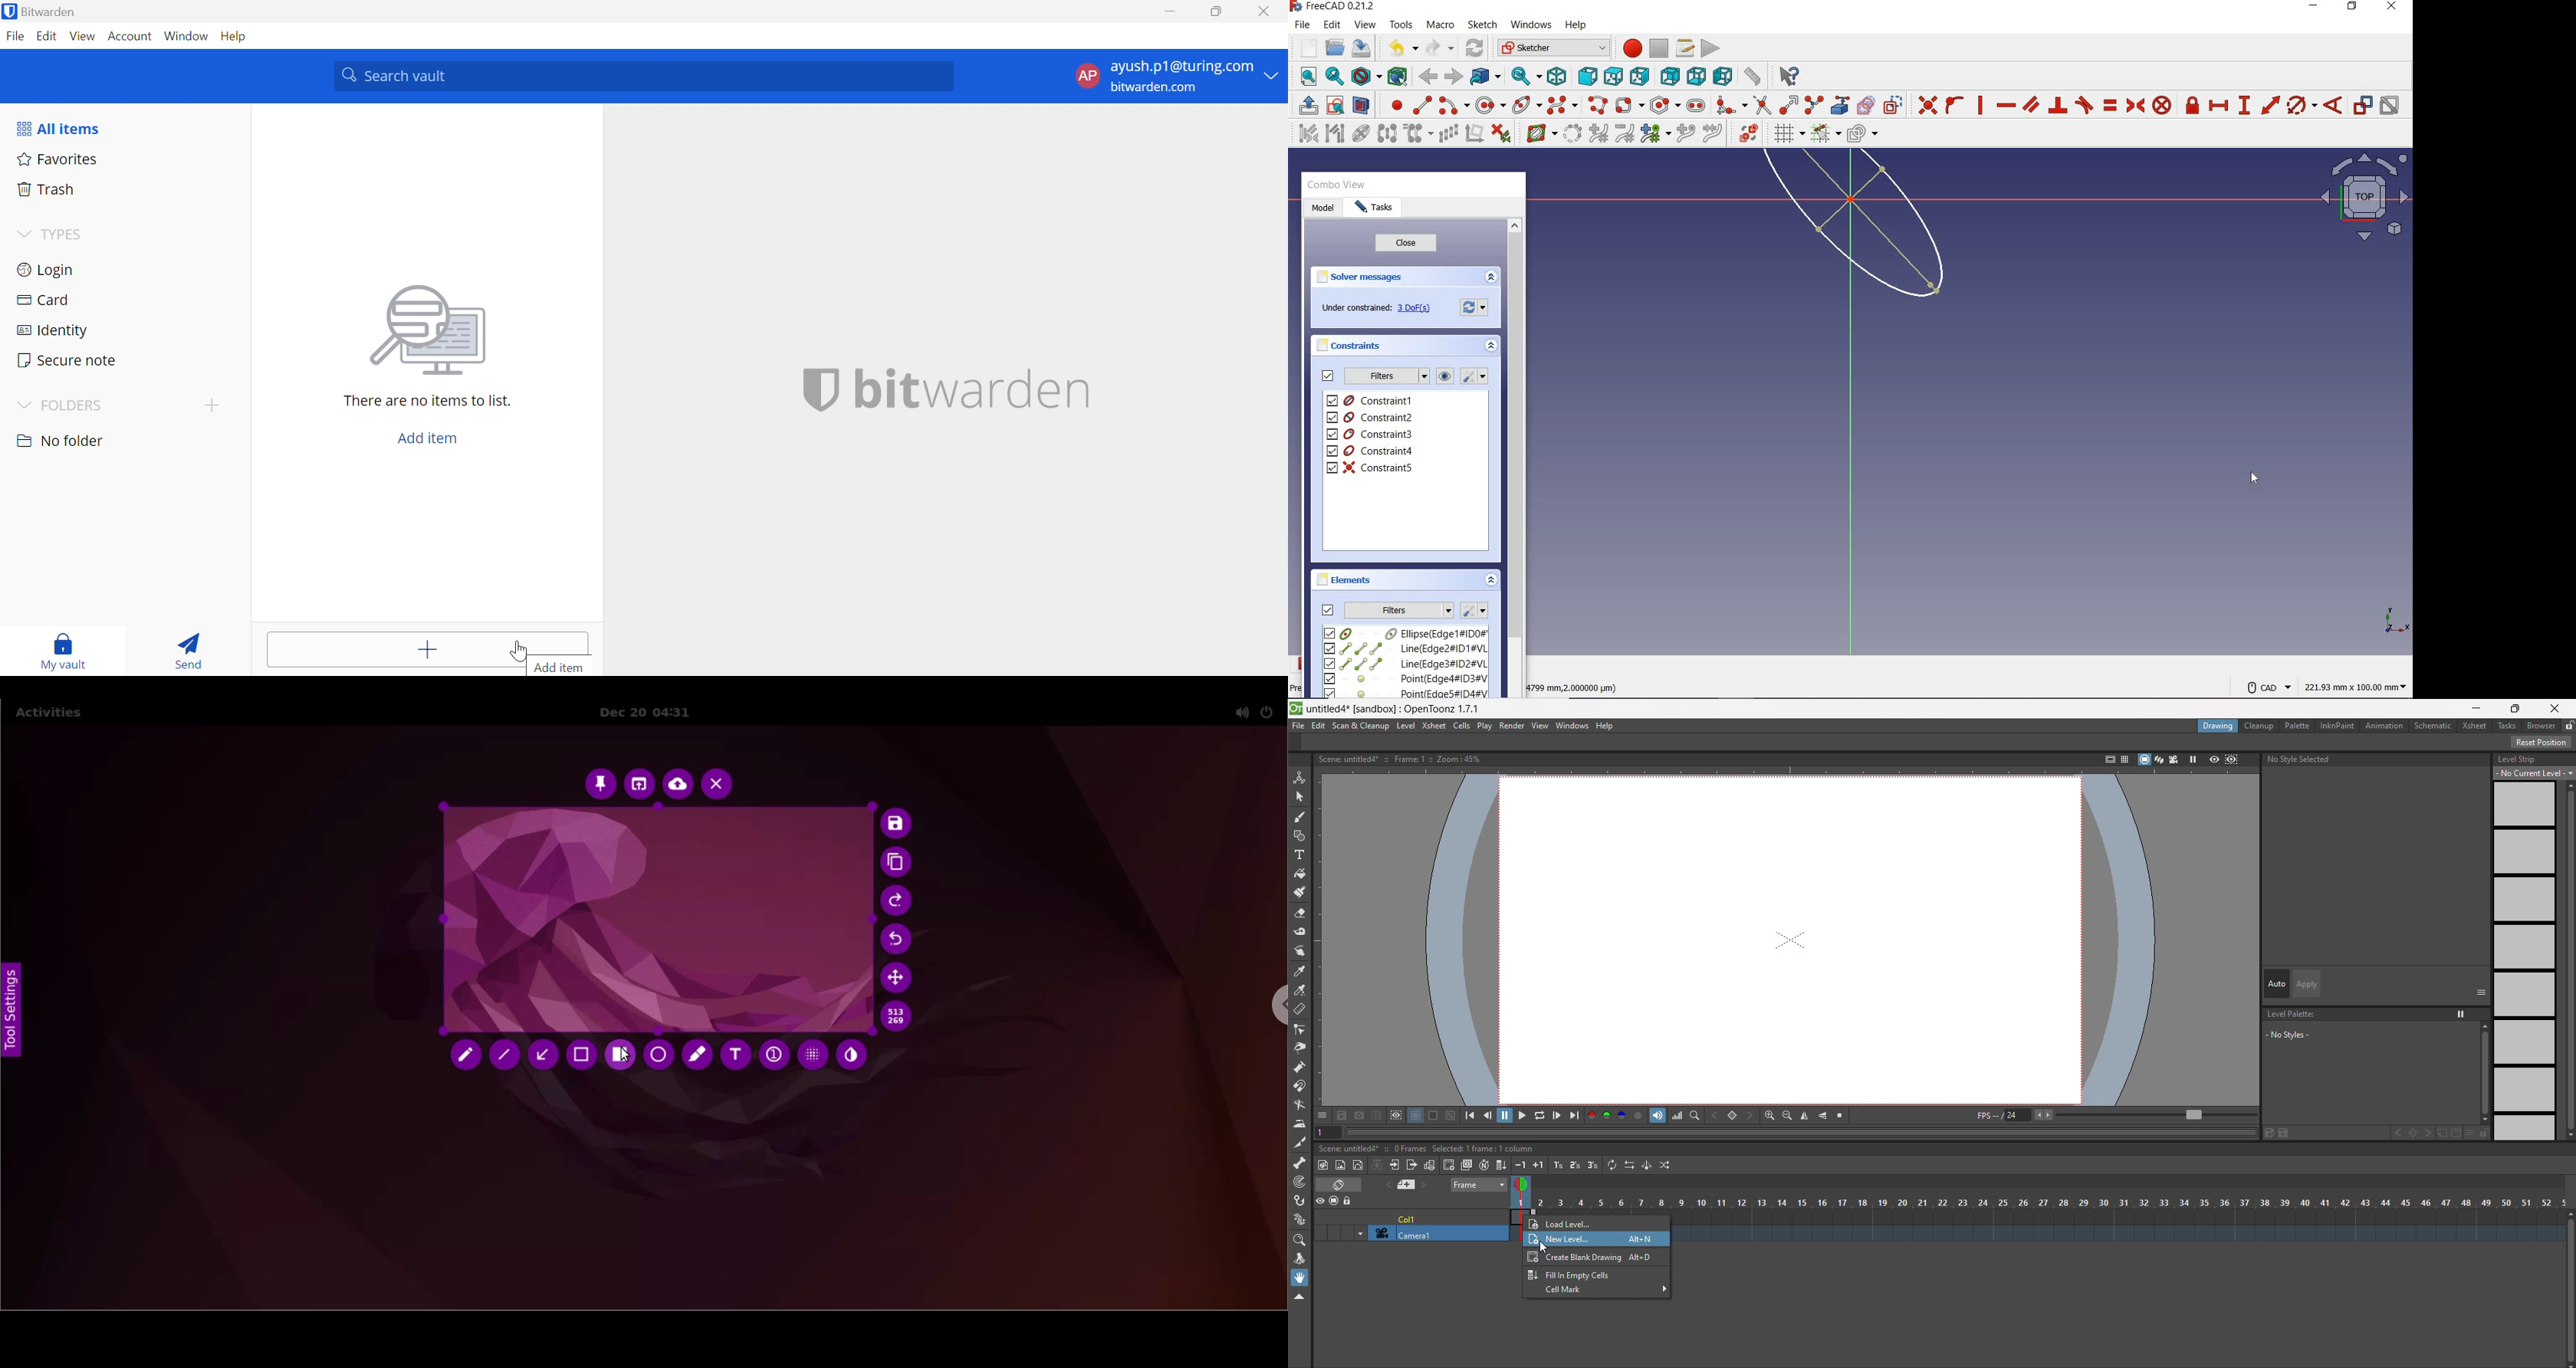 The image size is (2576, 1372). Describe the element at coordinates (1328, 609) in the screenshot. I see `check to toggle filters` at that location.